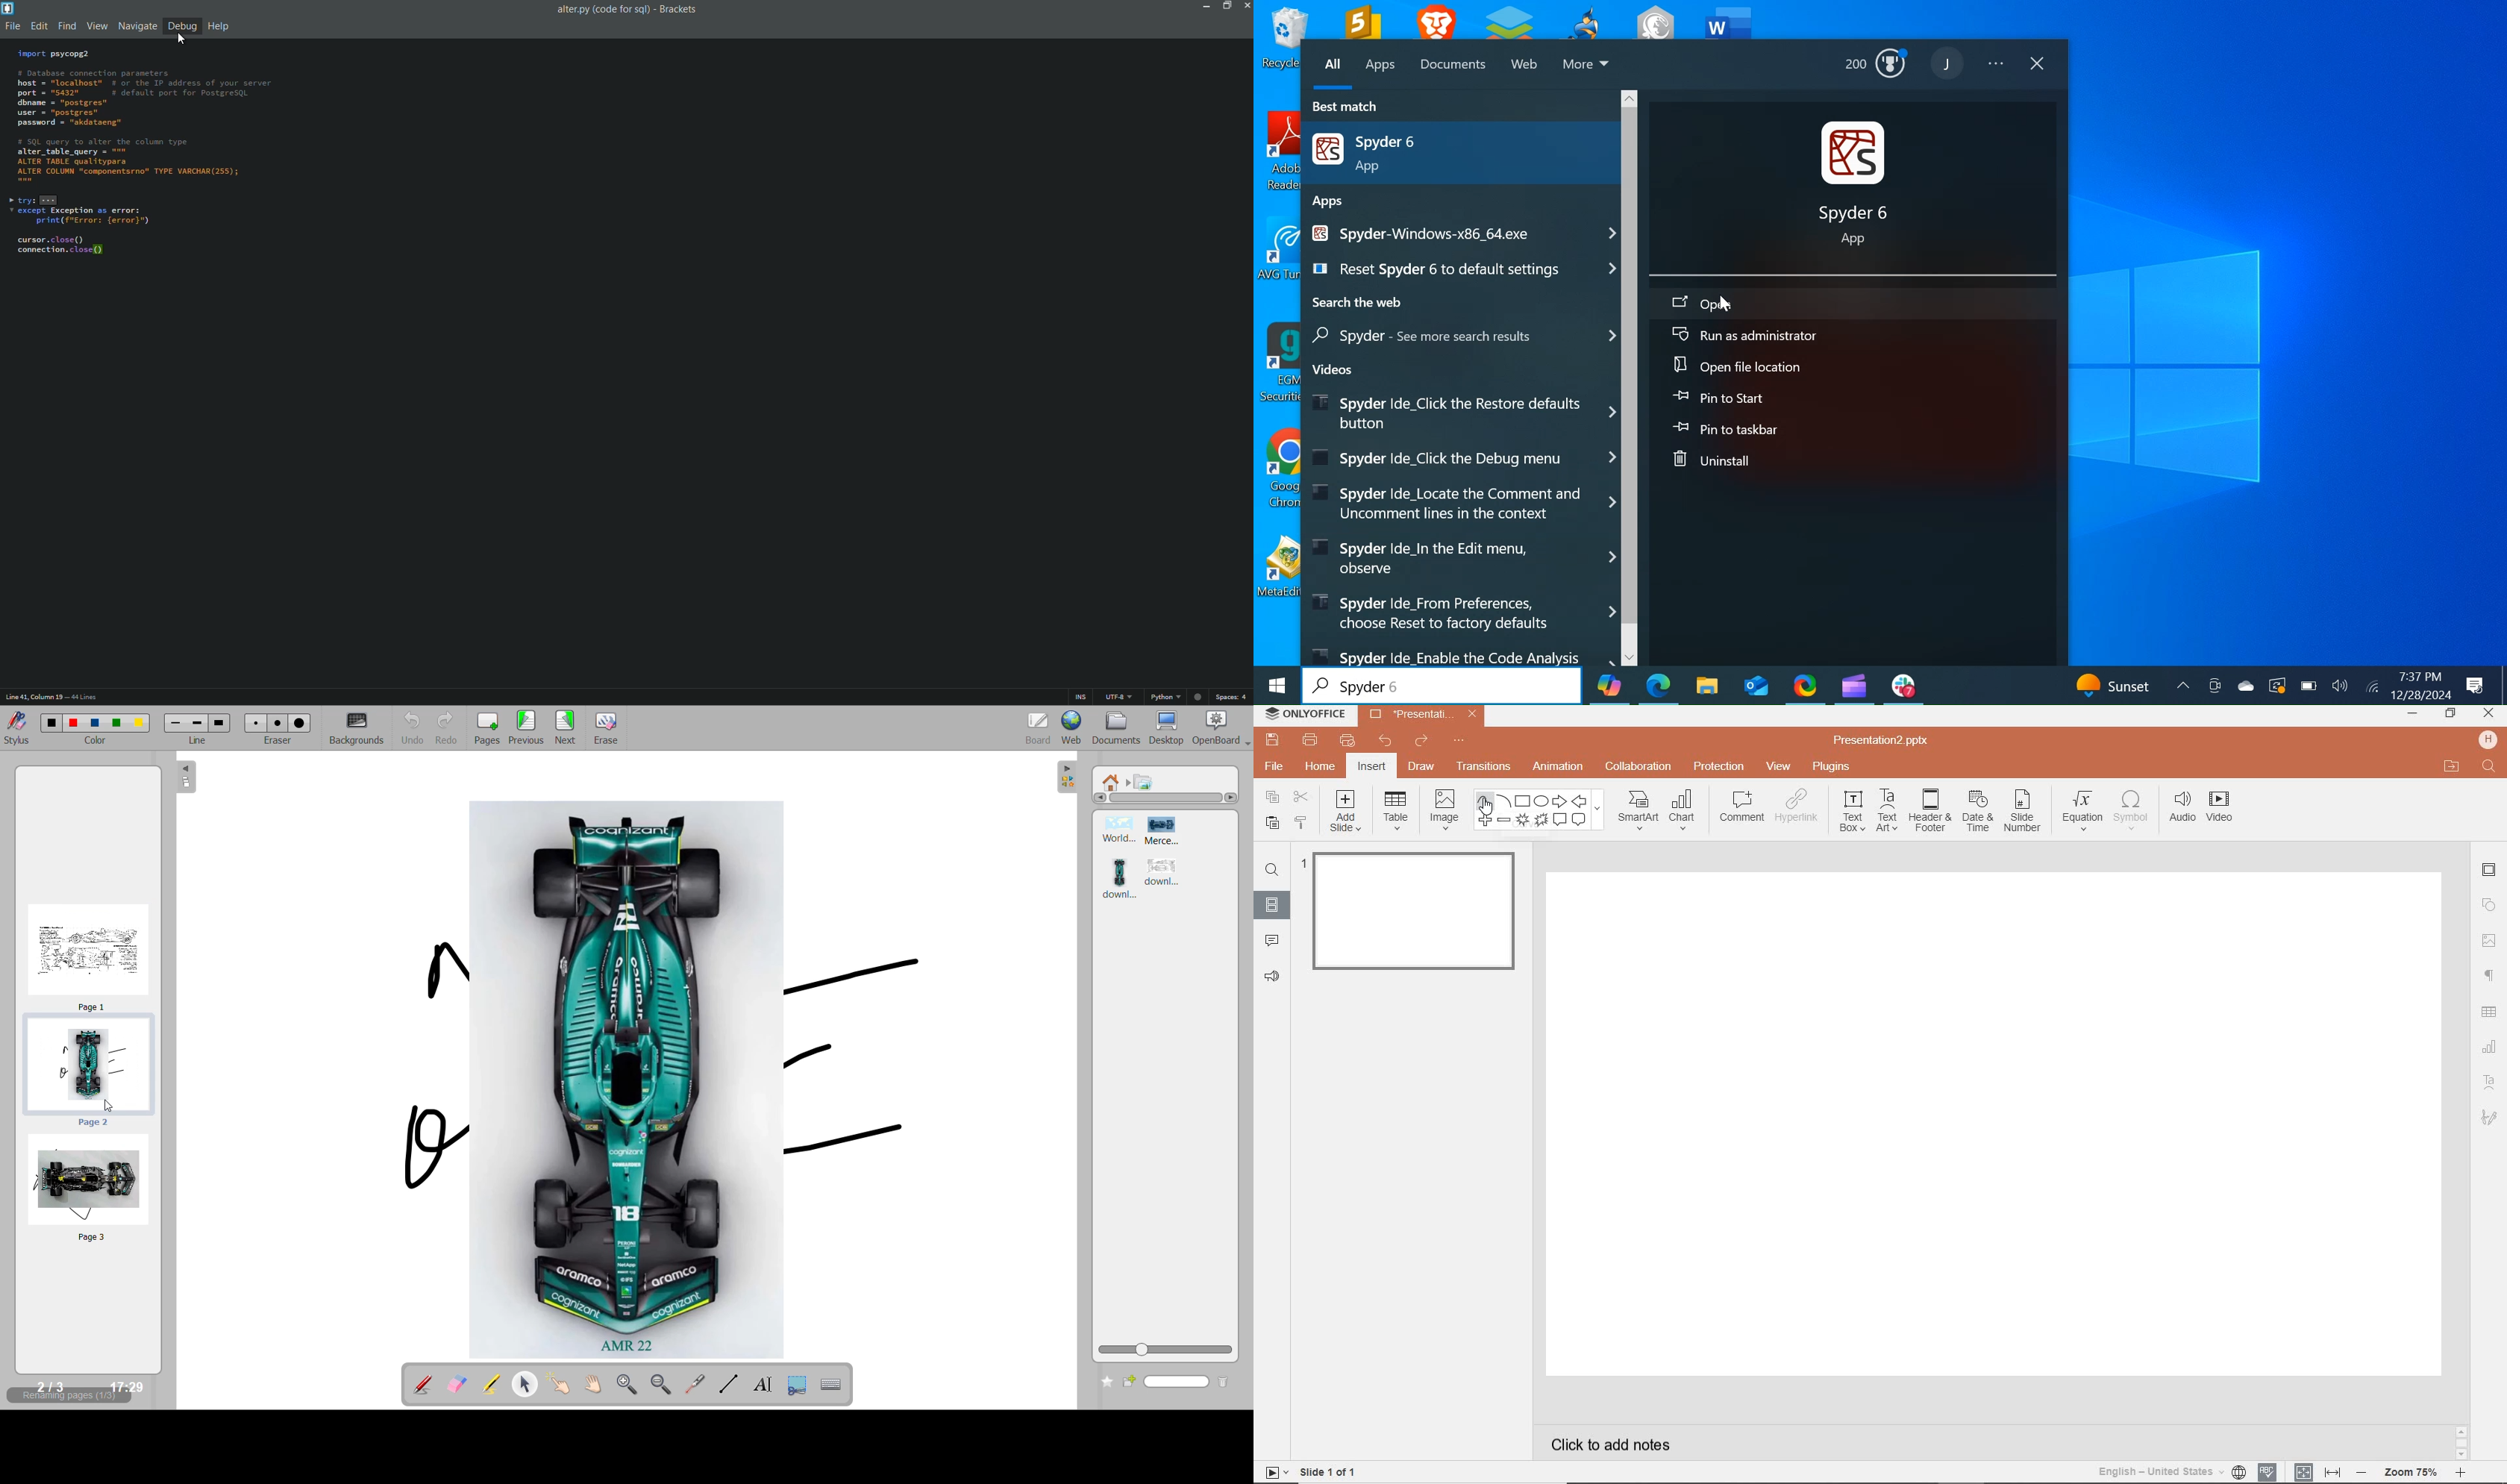  Describe the element at coordinates (1443, 685) in the screenshot. I see `Search` at that location.